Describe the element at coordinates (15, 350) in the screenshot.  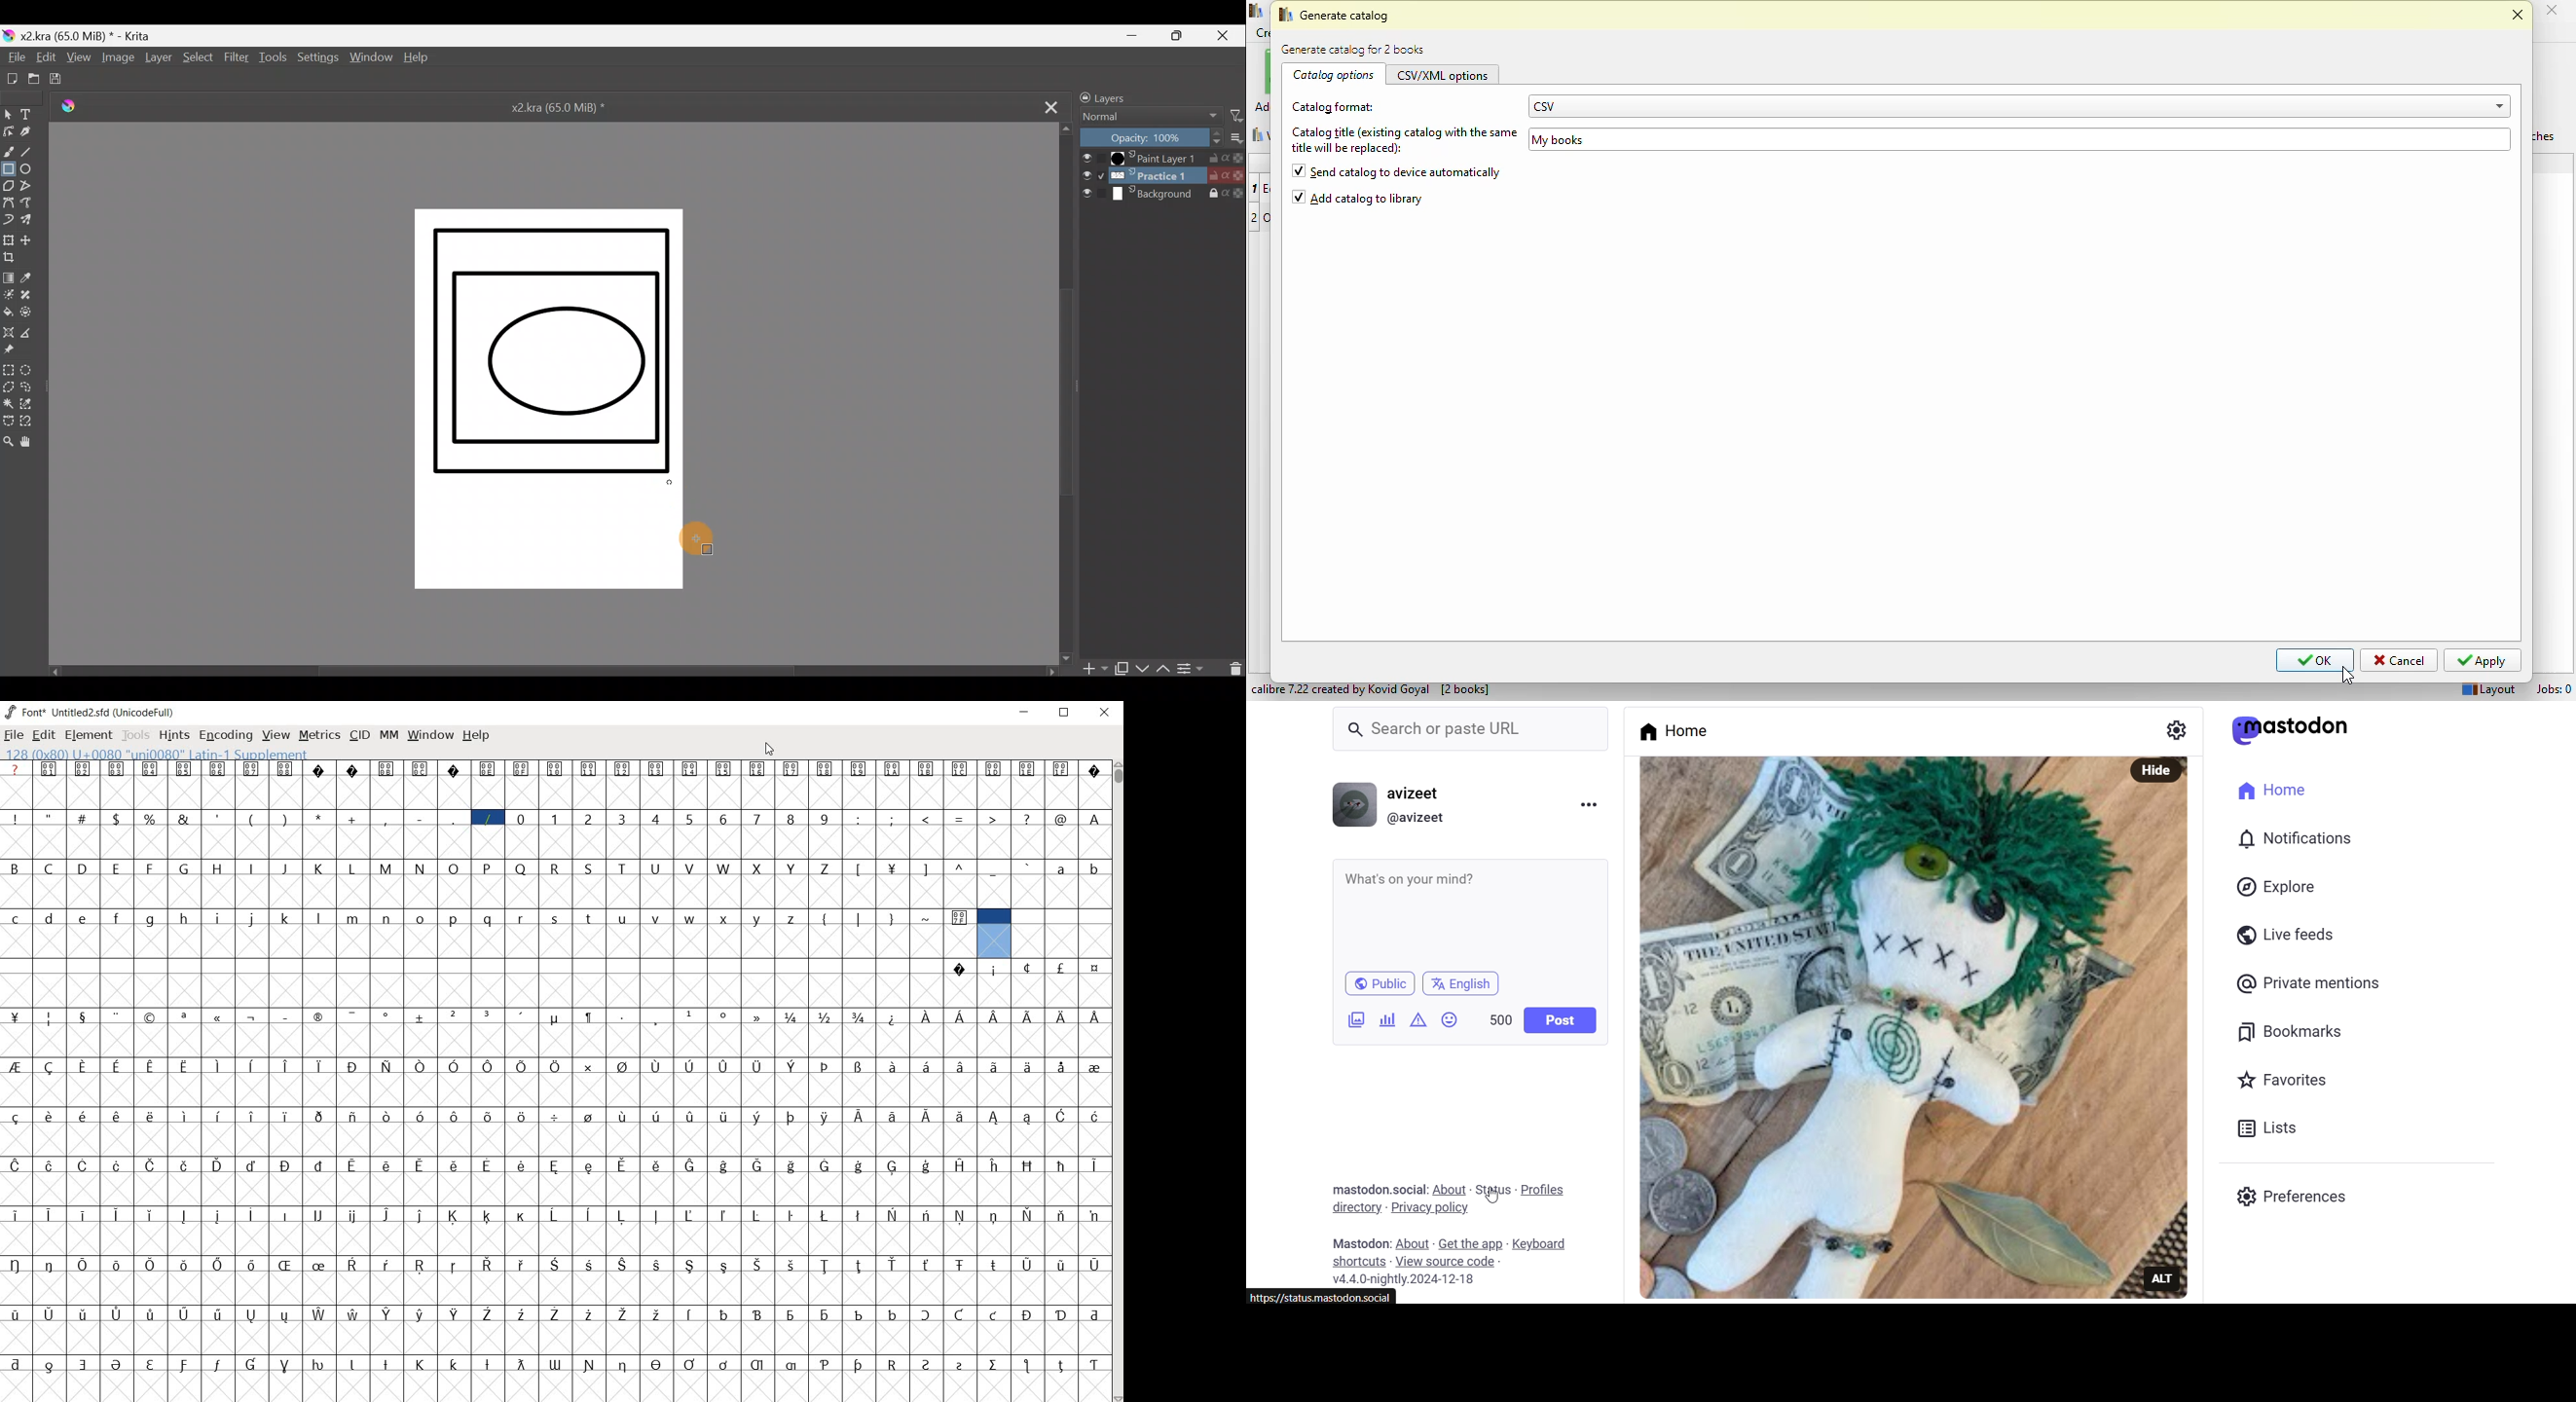
I see `Reference images tool` at that location.